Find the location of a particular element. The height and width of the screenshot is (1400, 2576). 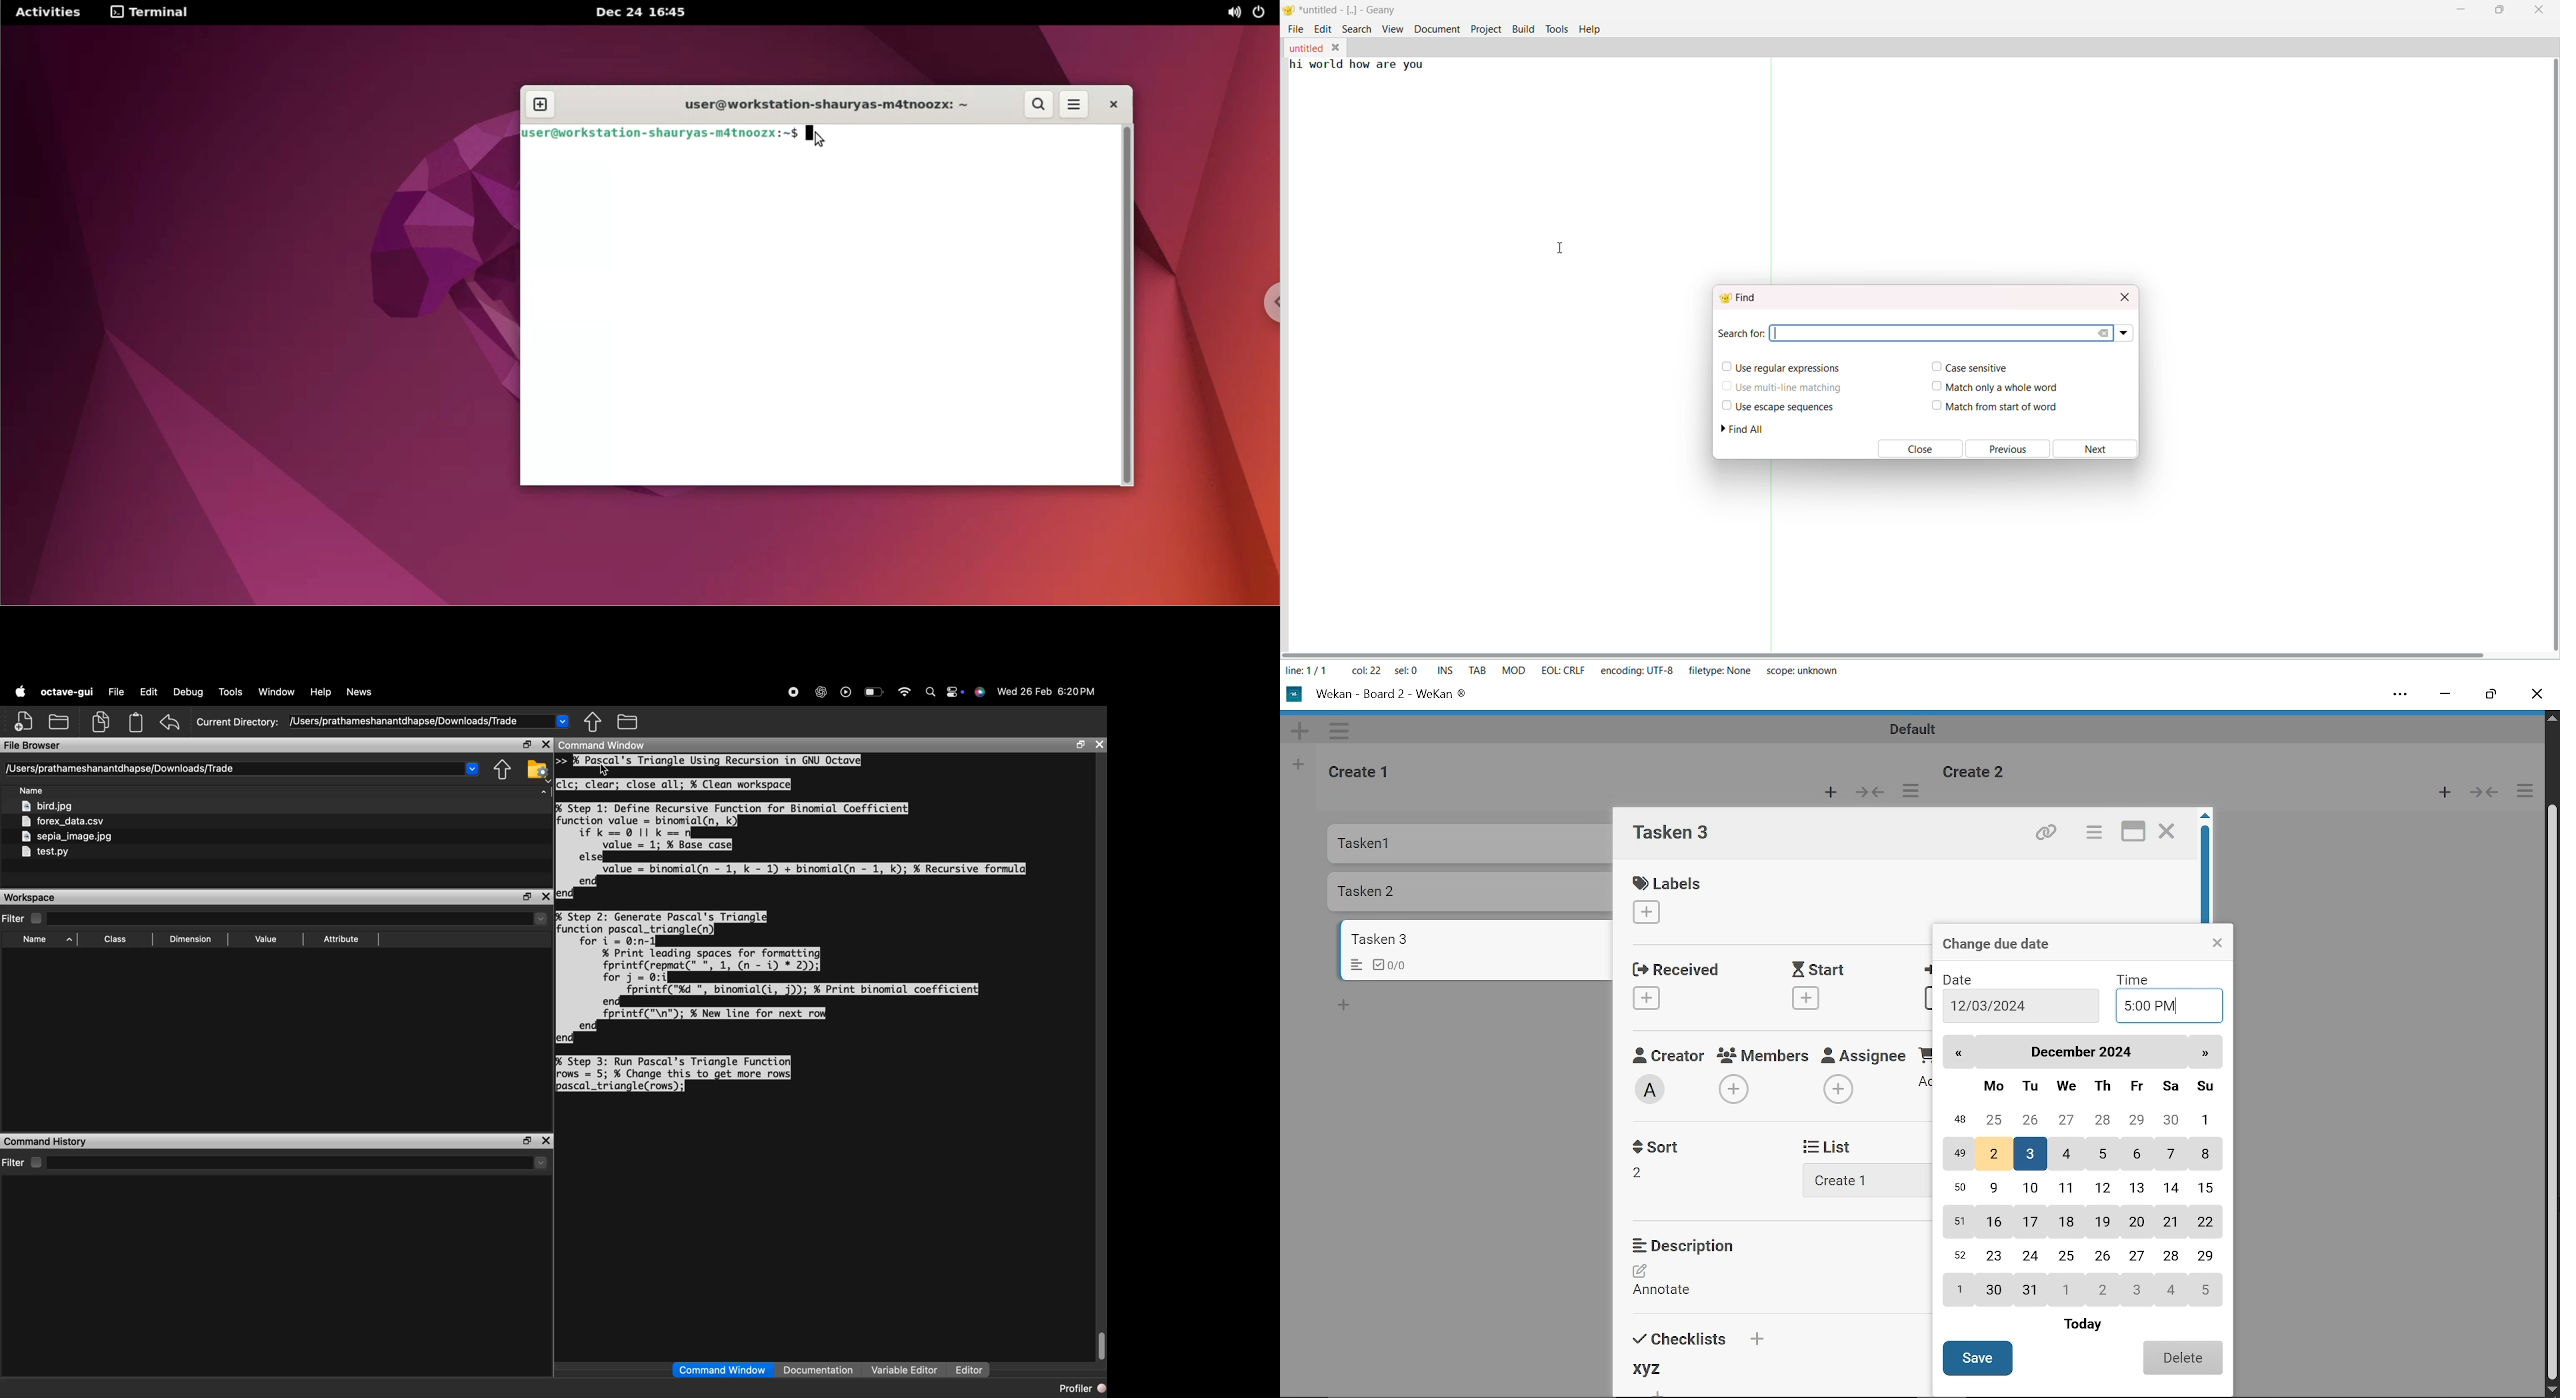

date selected is located at coordinates (2032, 1154).